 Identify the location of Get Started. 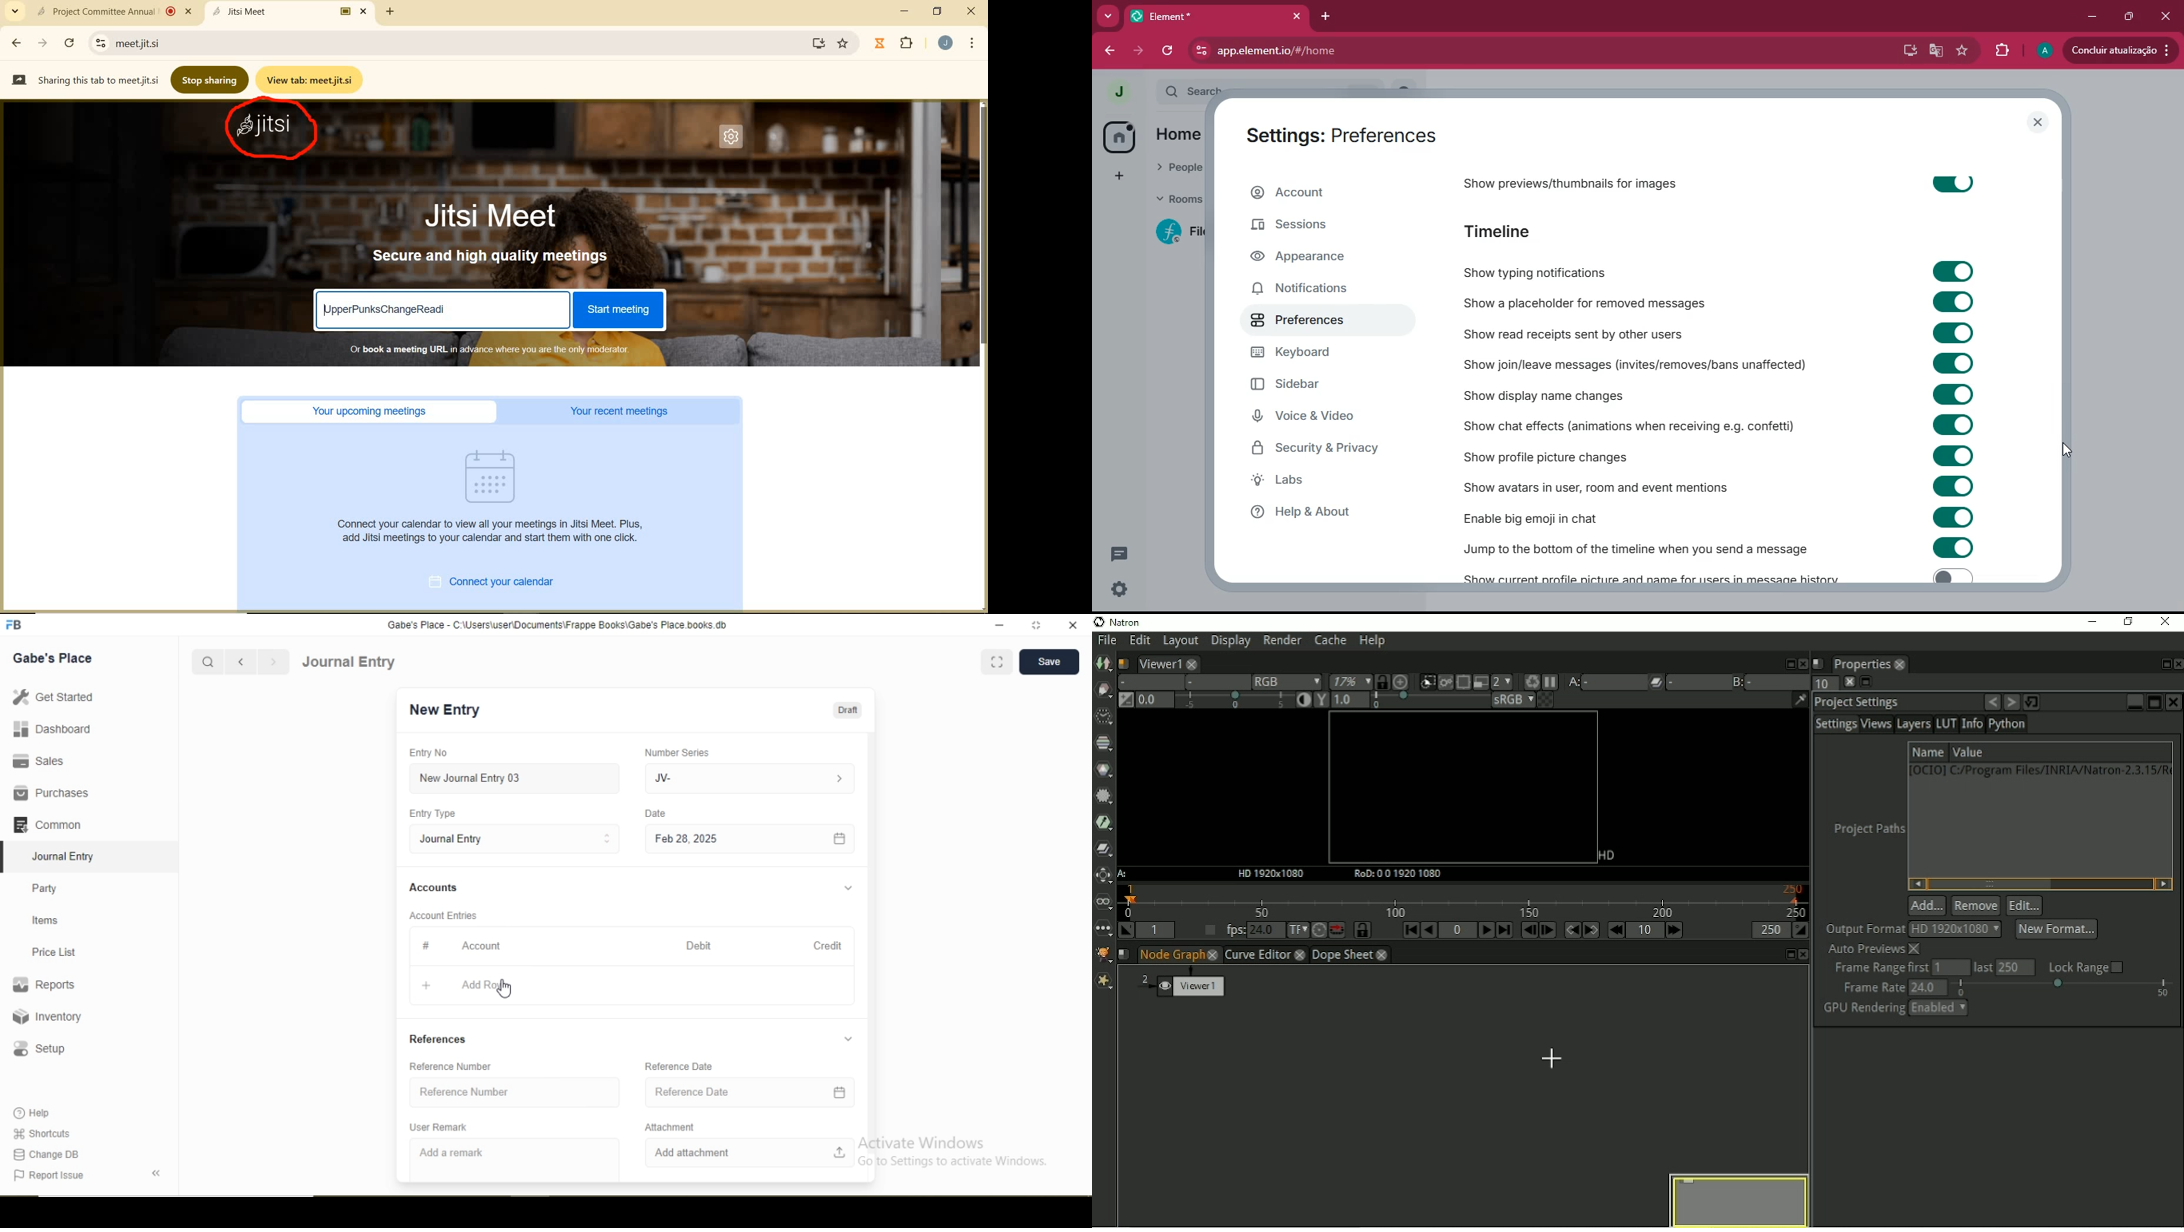
(52, 696).